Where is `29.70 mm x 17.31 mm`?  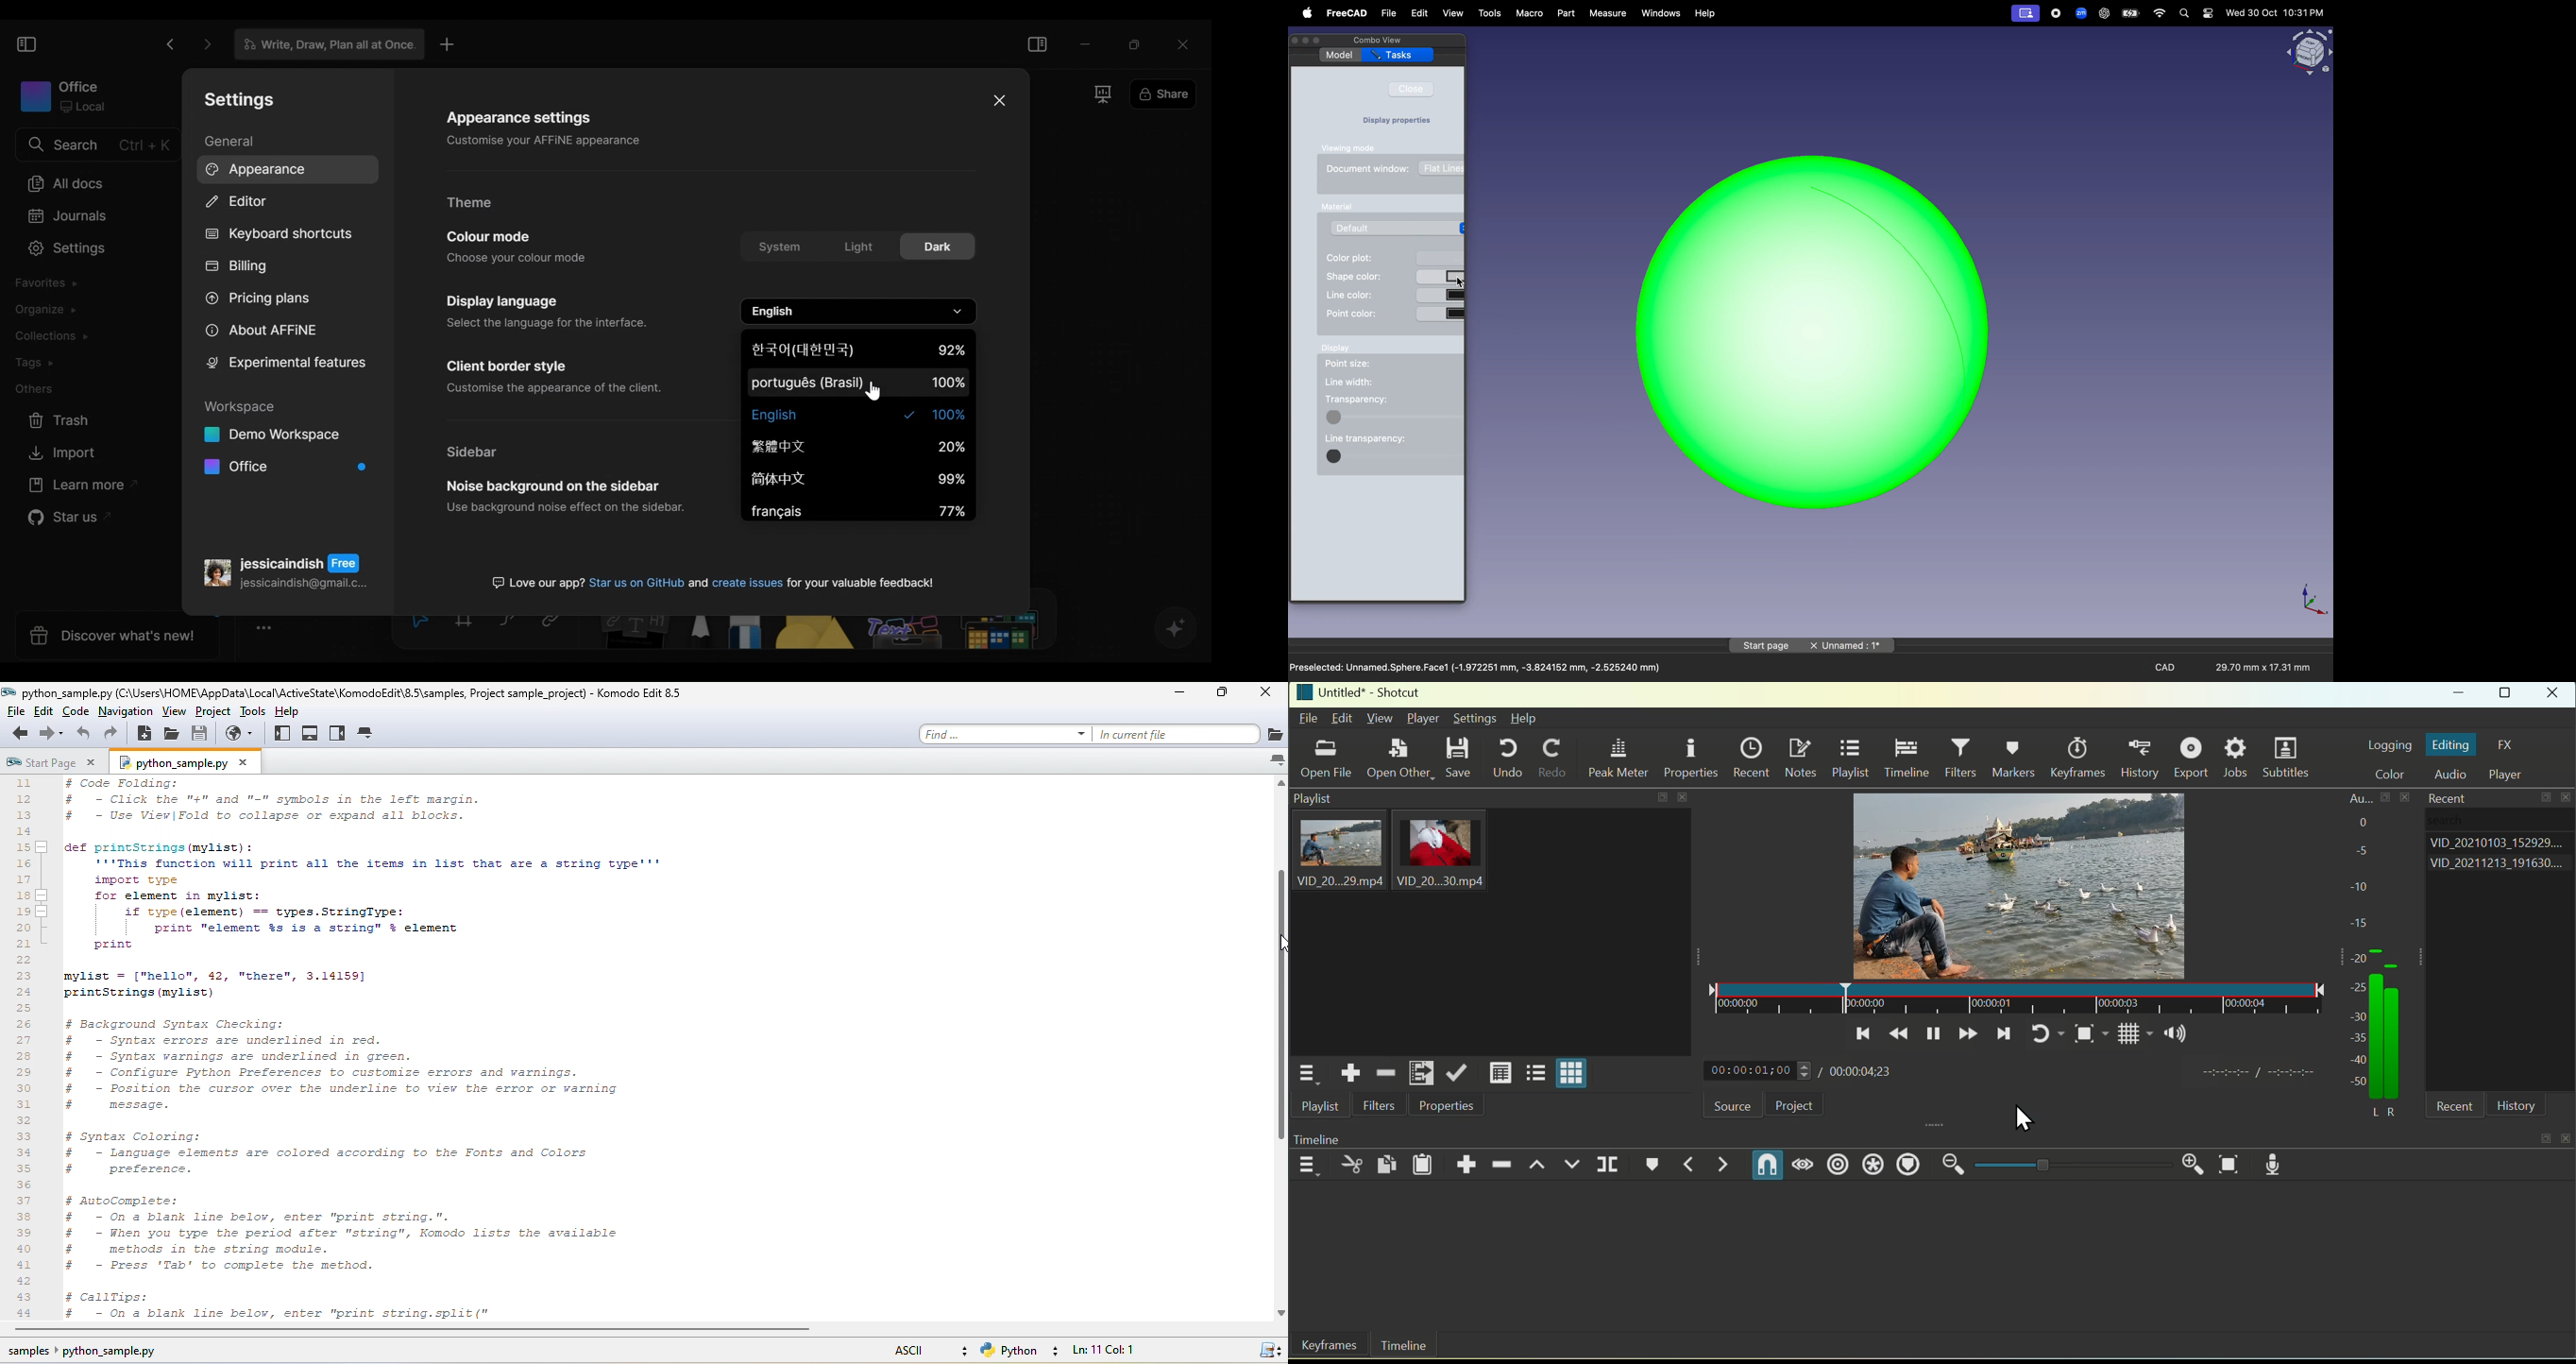
29.70 mm x 17.31 mm is located at coordinates (2256, 668).